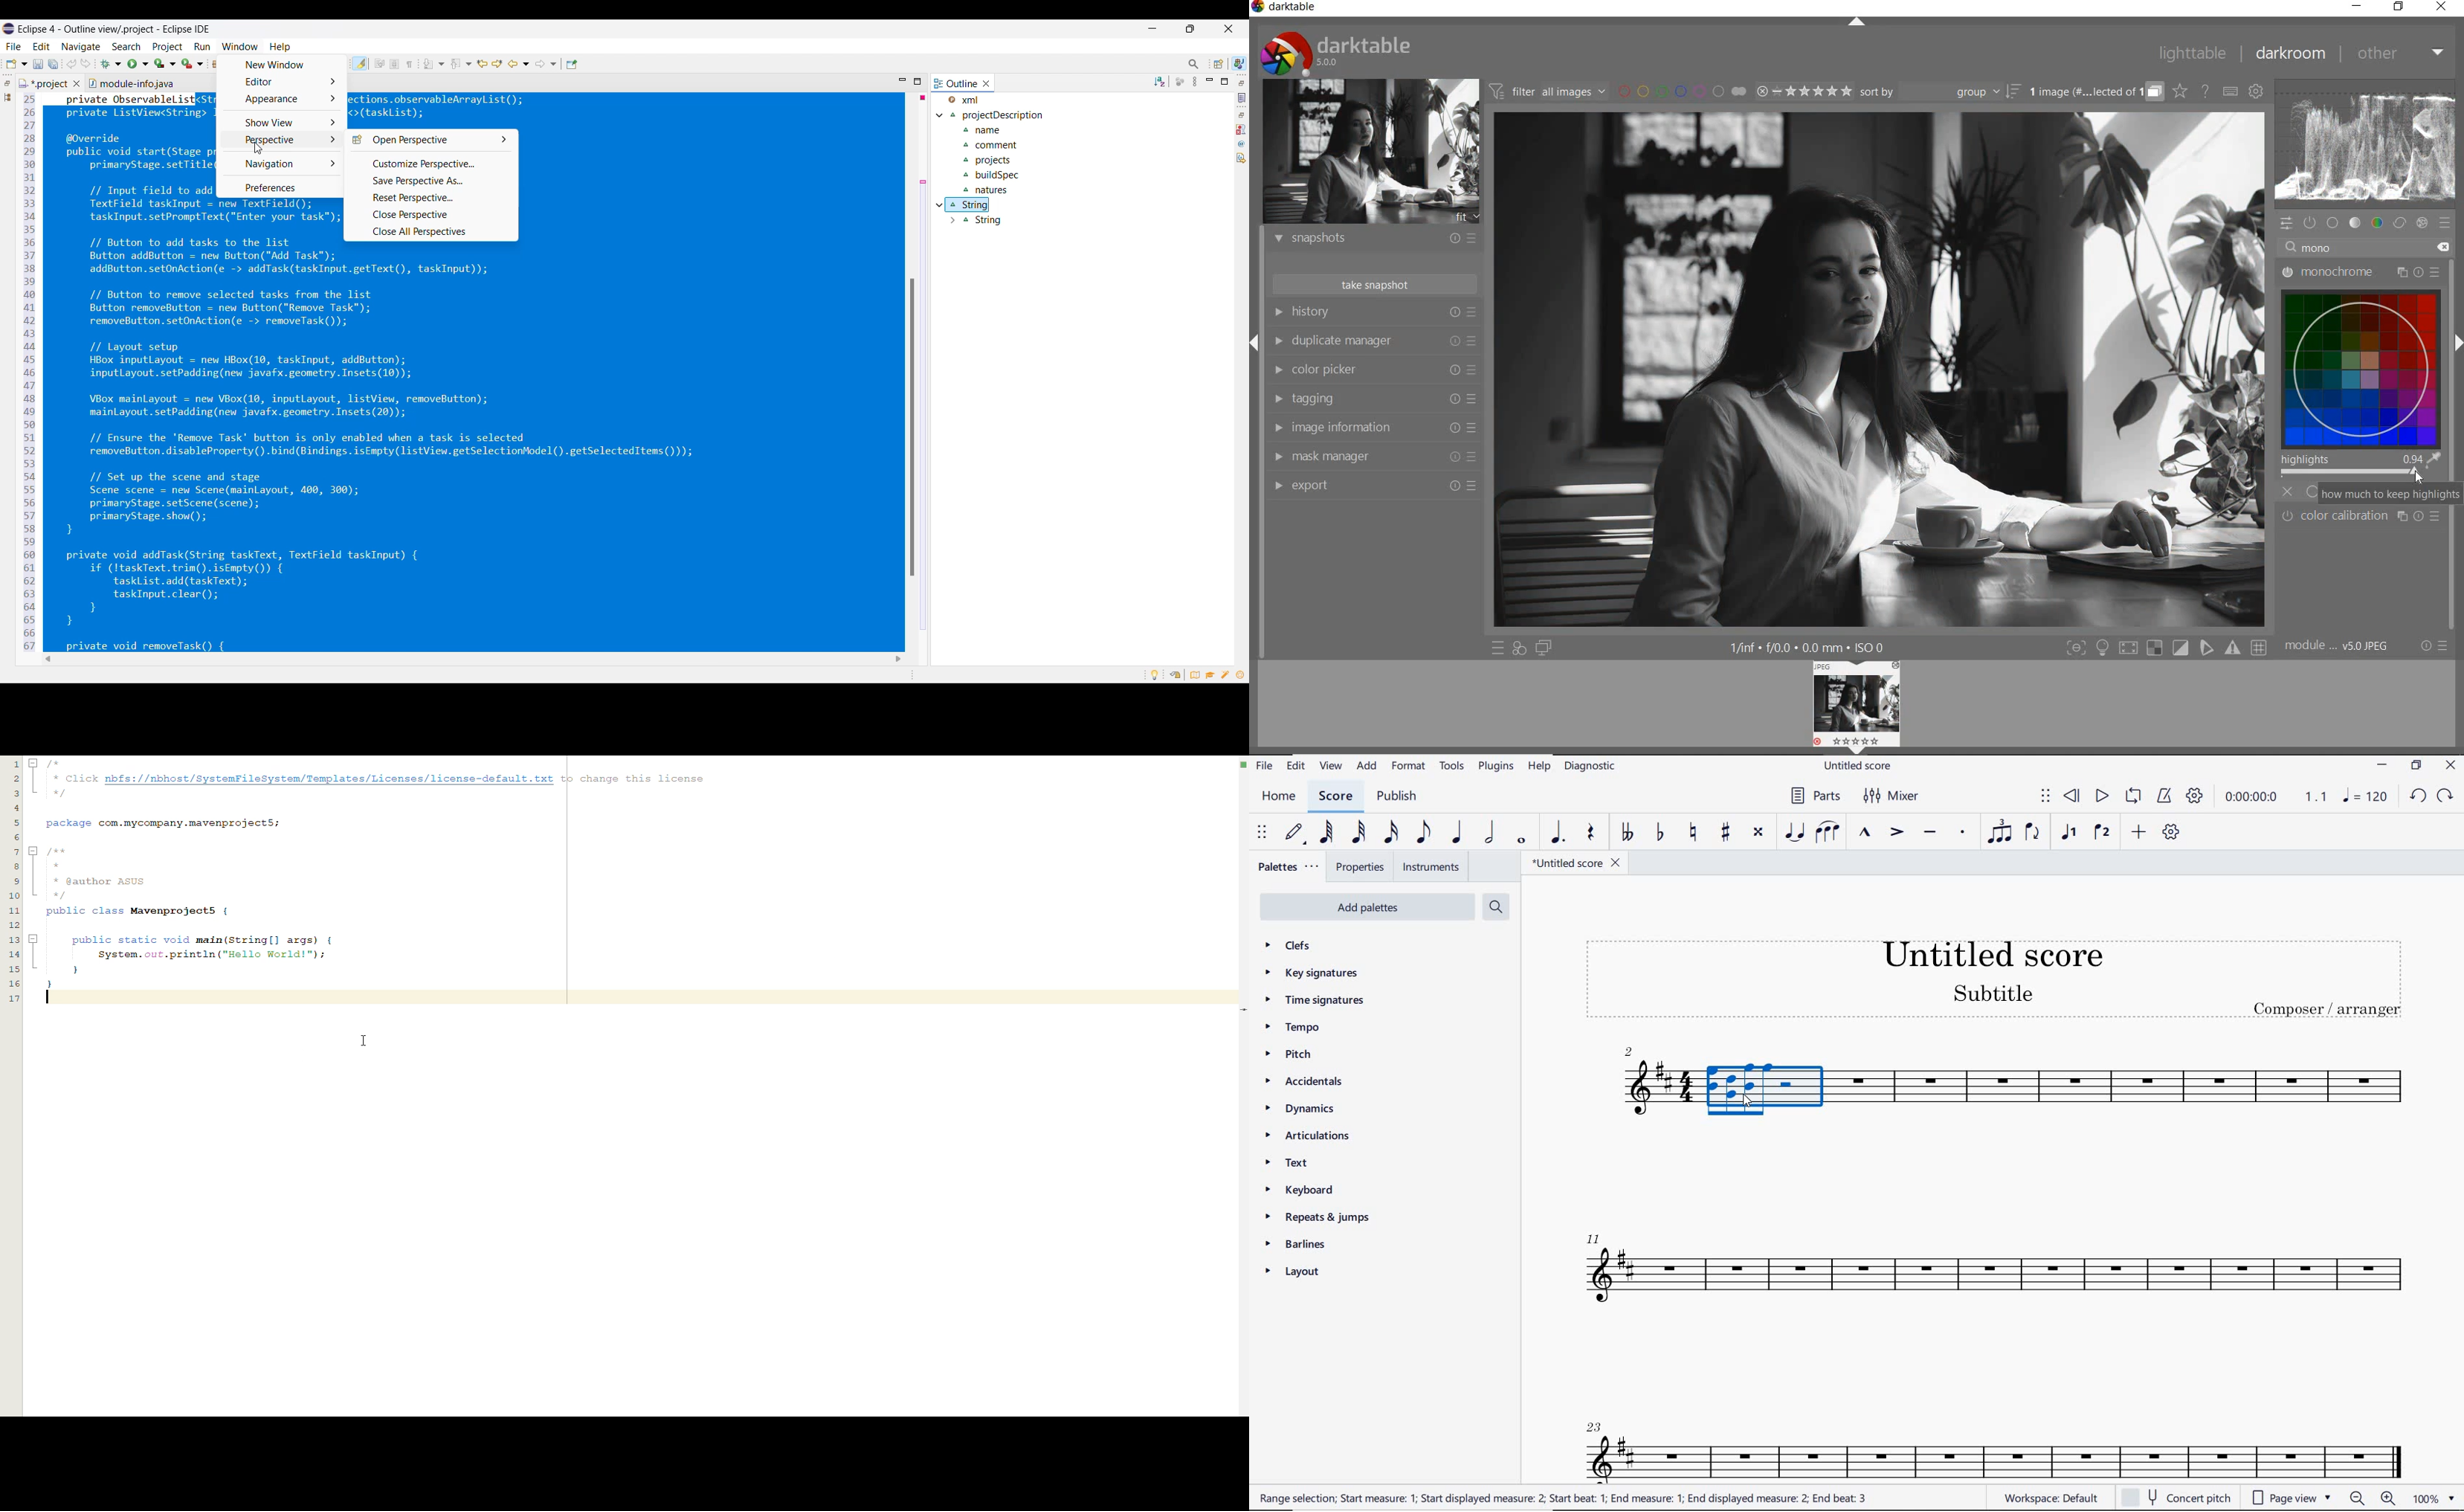 The image size is (2464, 1512). What do you see at coordinates (1546, 92) in the screenshot?
I see `filter all images by module order` at bounding box center [1546, 92].